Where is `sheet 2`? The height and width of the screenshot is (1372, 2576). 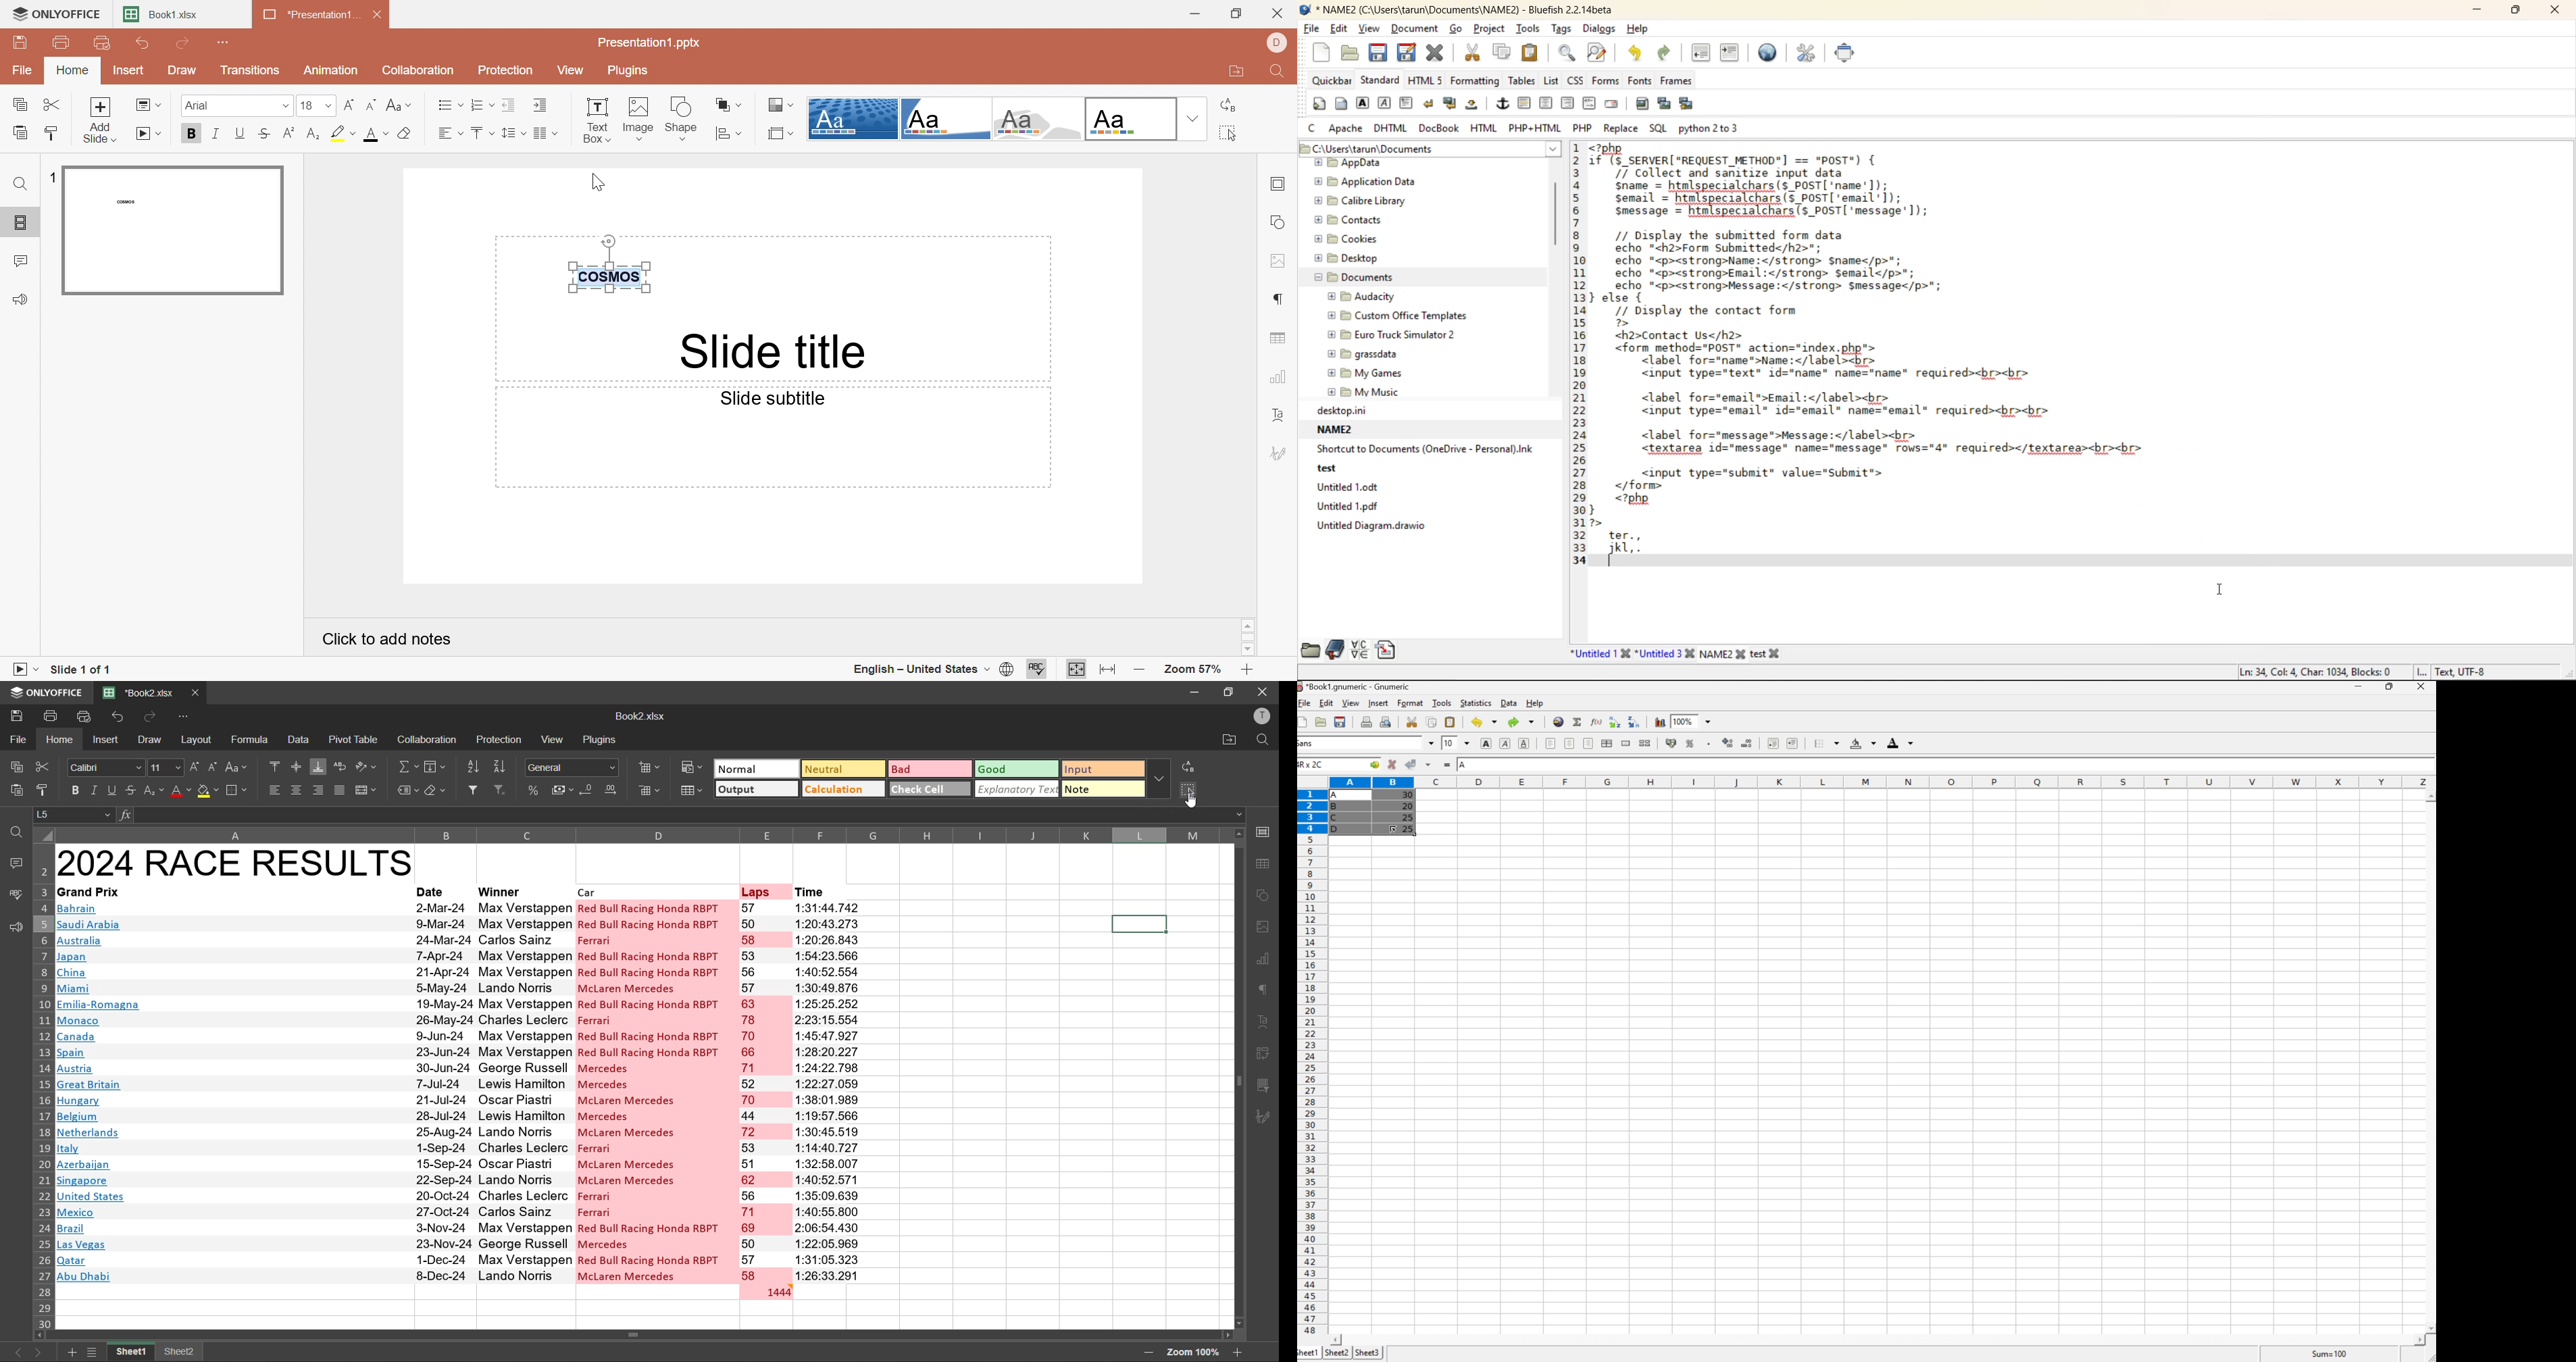 sheet 2 is located at coordinates (182, 1351).